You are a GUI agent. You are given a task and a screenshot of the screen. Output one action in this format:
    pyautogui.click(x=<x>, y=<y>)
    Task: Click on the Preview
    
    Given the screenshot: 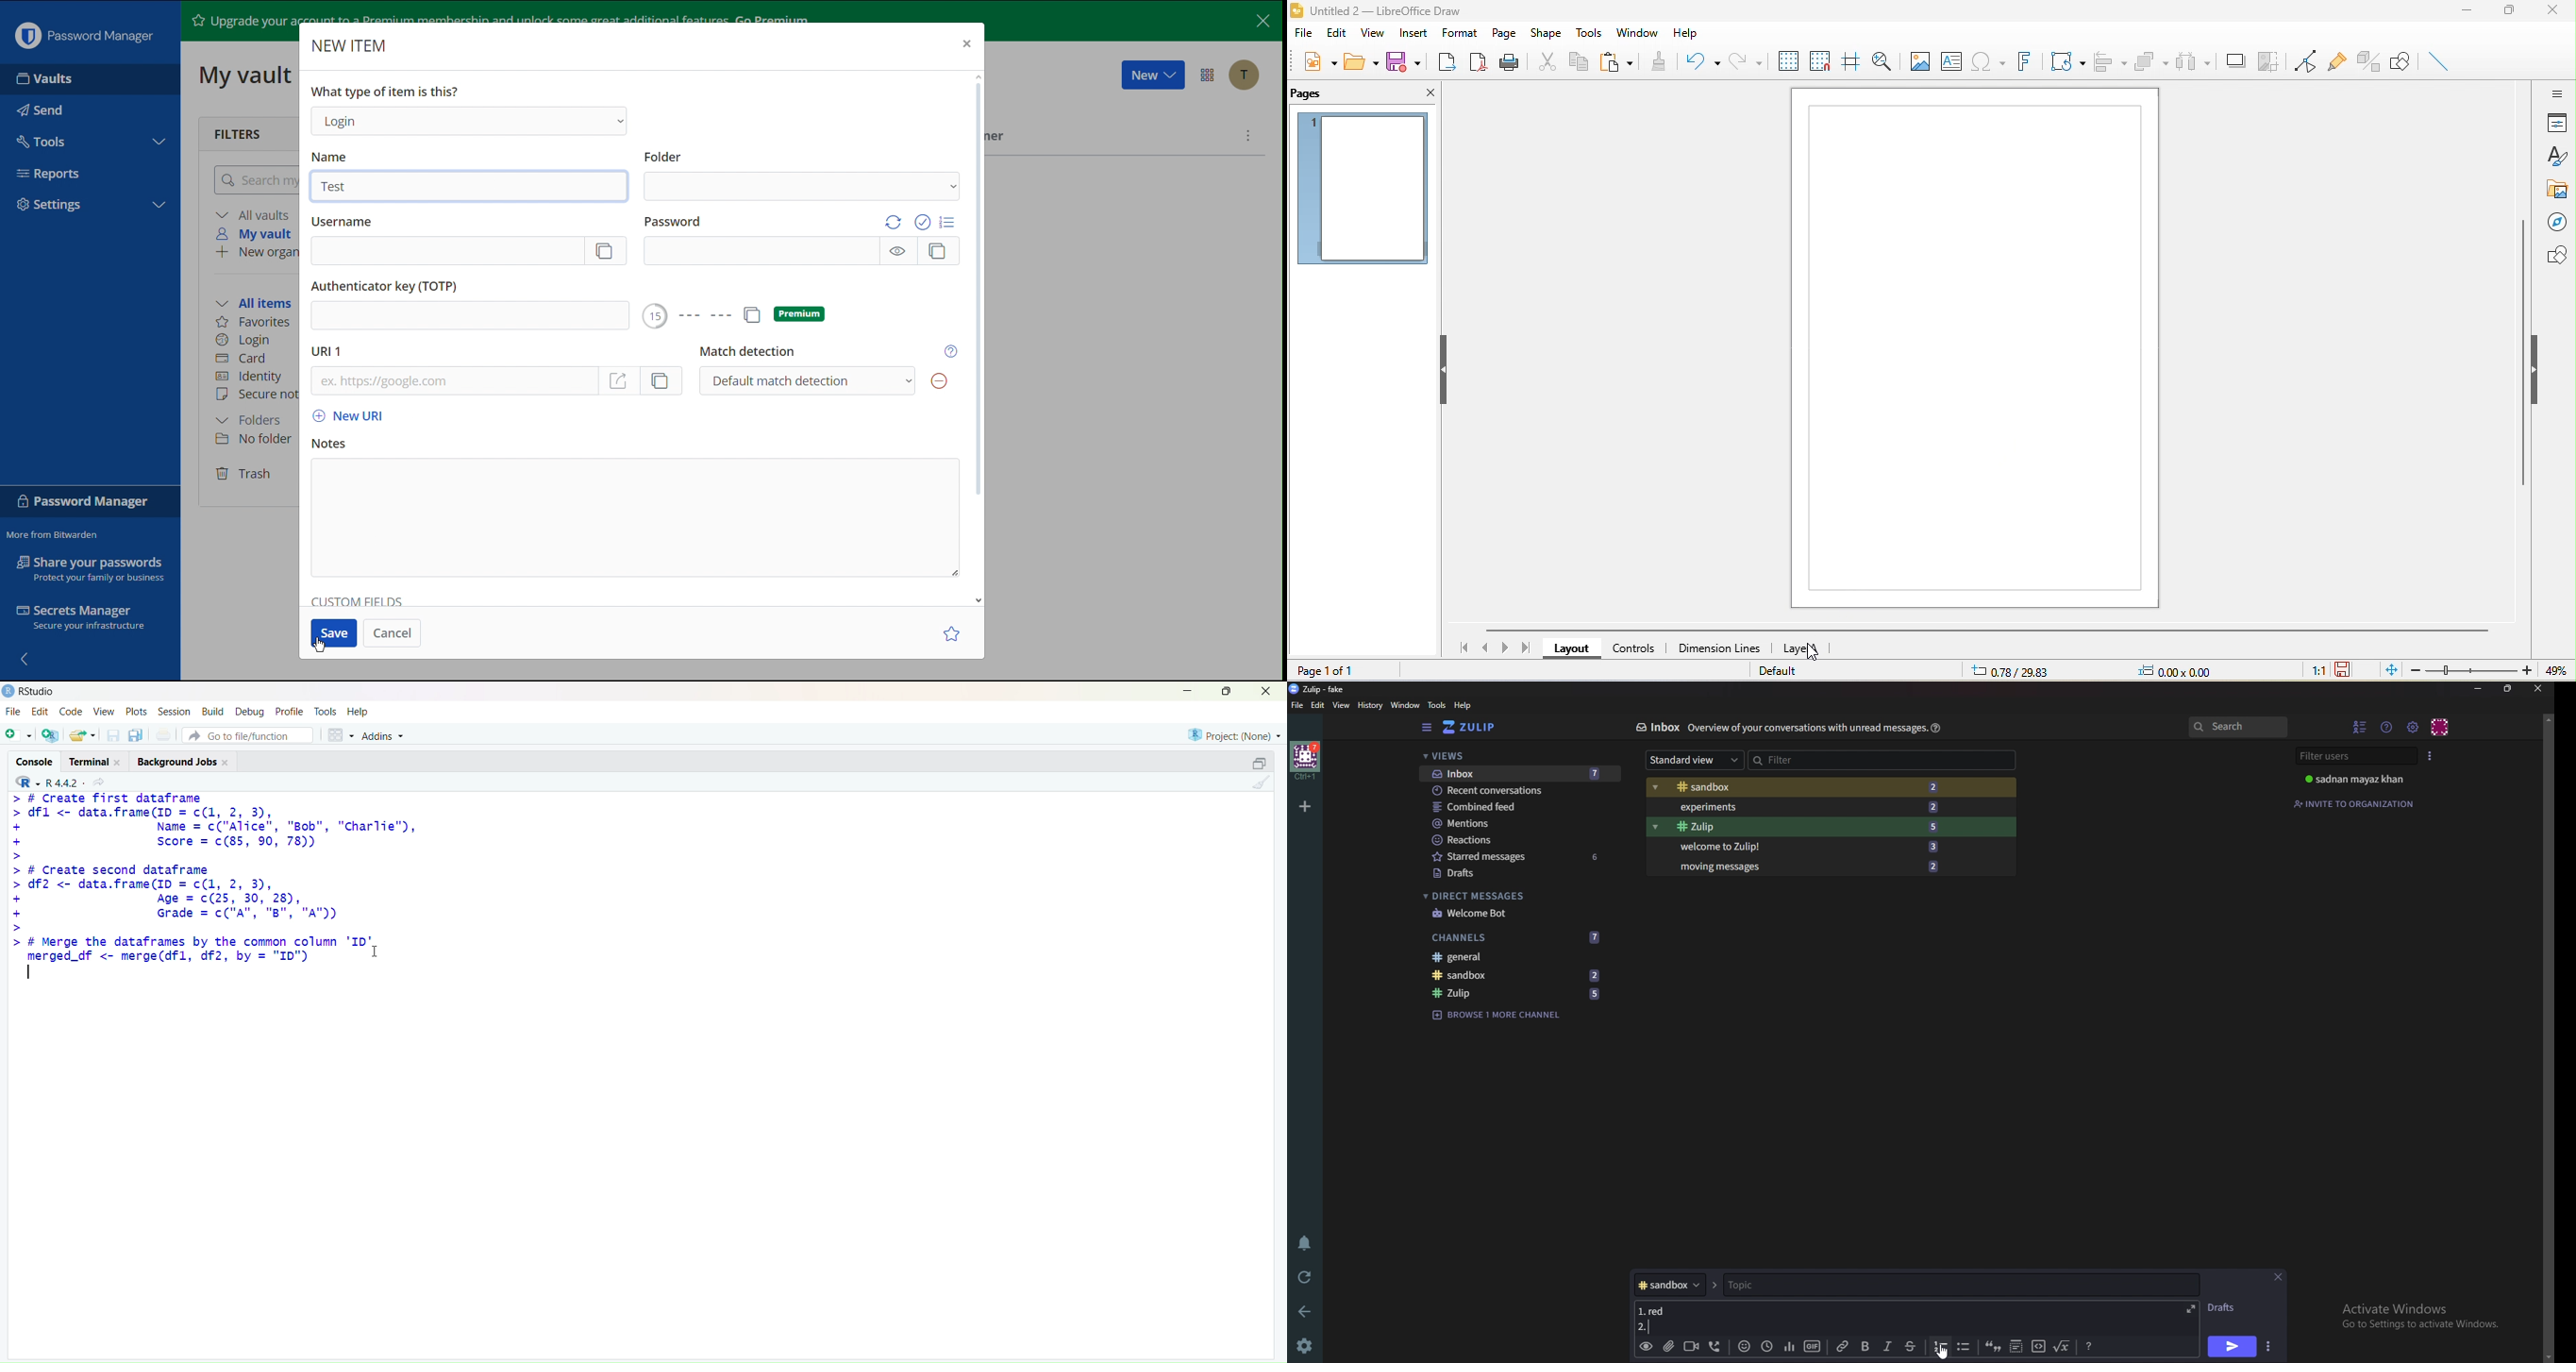 What is the action you would take?
    pyautogui.click(x=1646, y=1346)
    